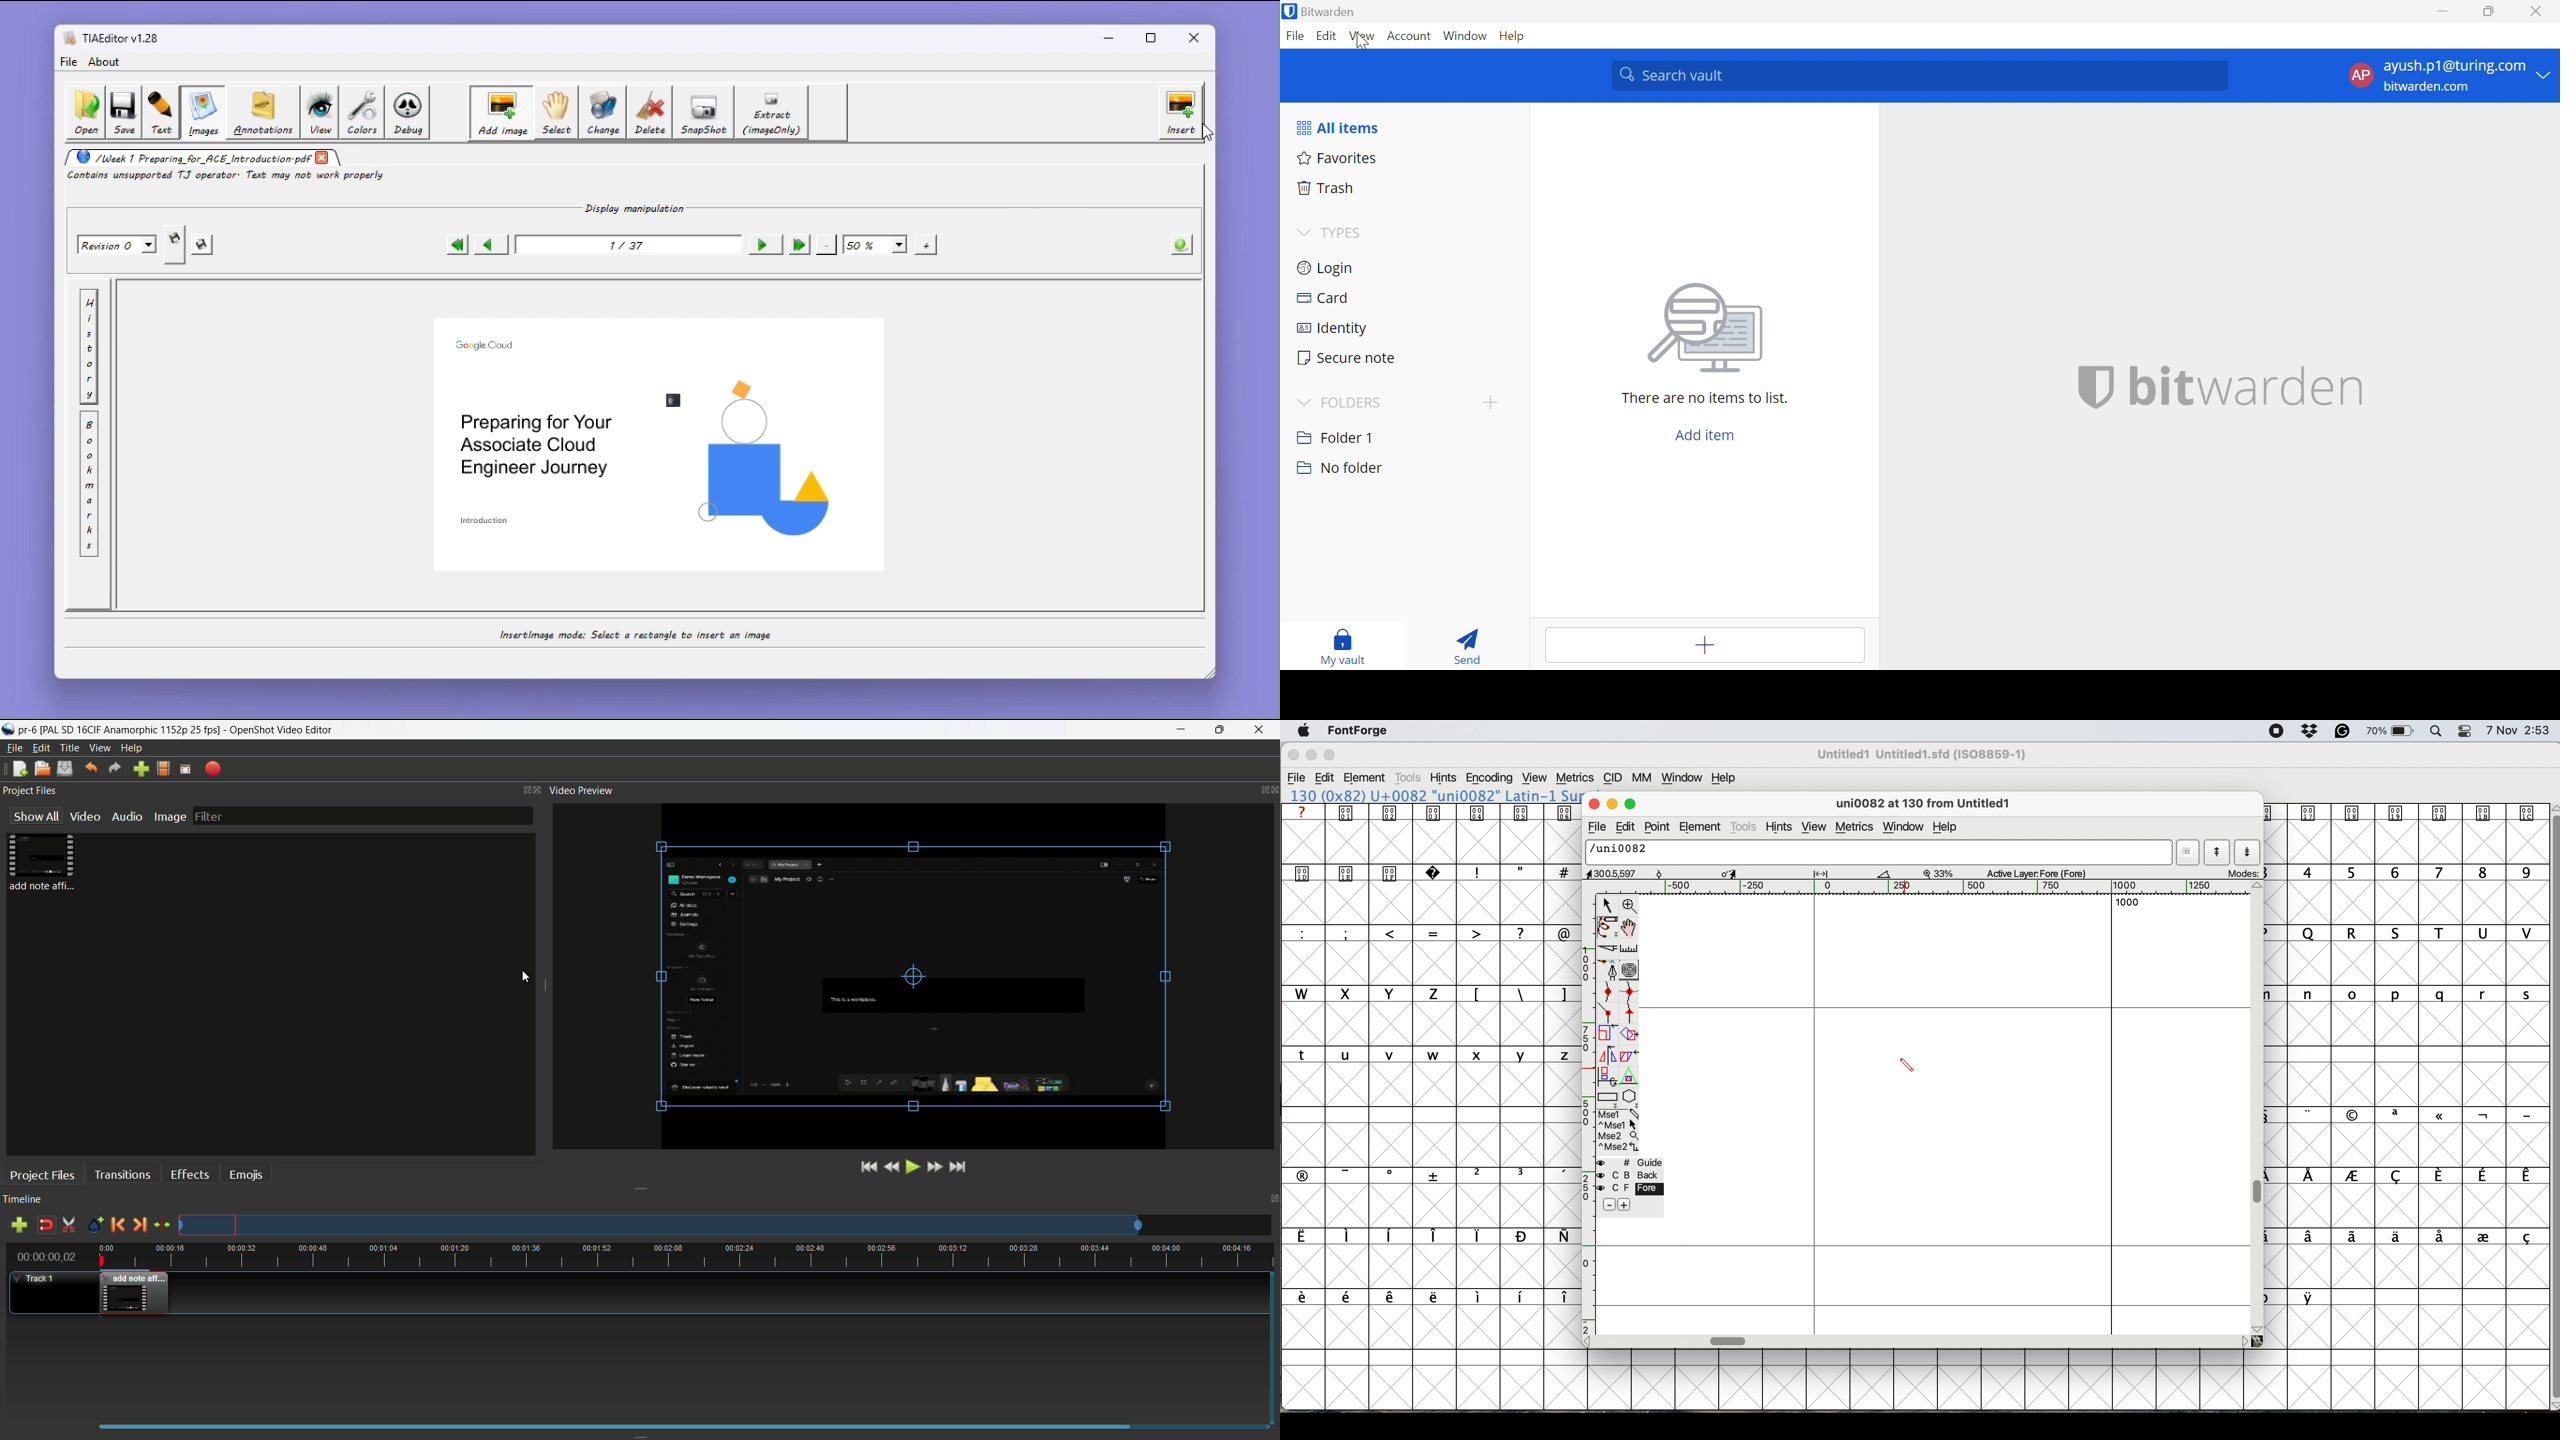  I want to click on font name, so click(1925, 754).